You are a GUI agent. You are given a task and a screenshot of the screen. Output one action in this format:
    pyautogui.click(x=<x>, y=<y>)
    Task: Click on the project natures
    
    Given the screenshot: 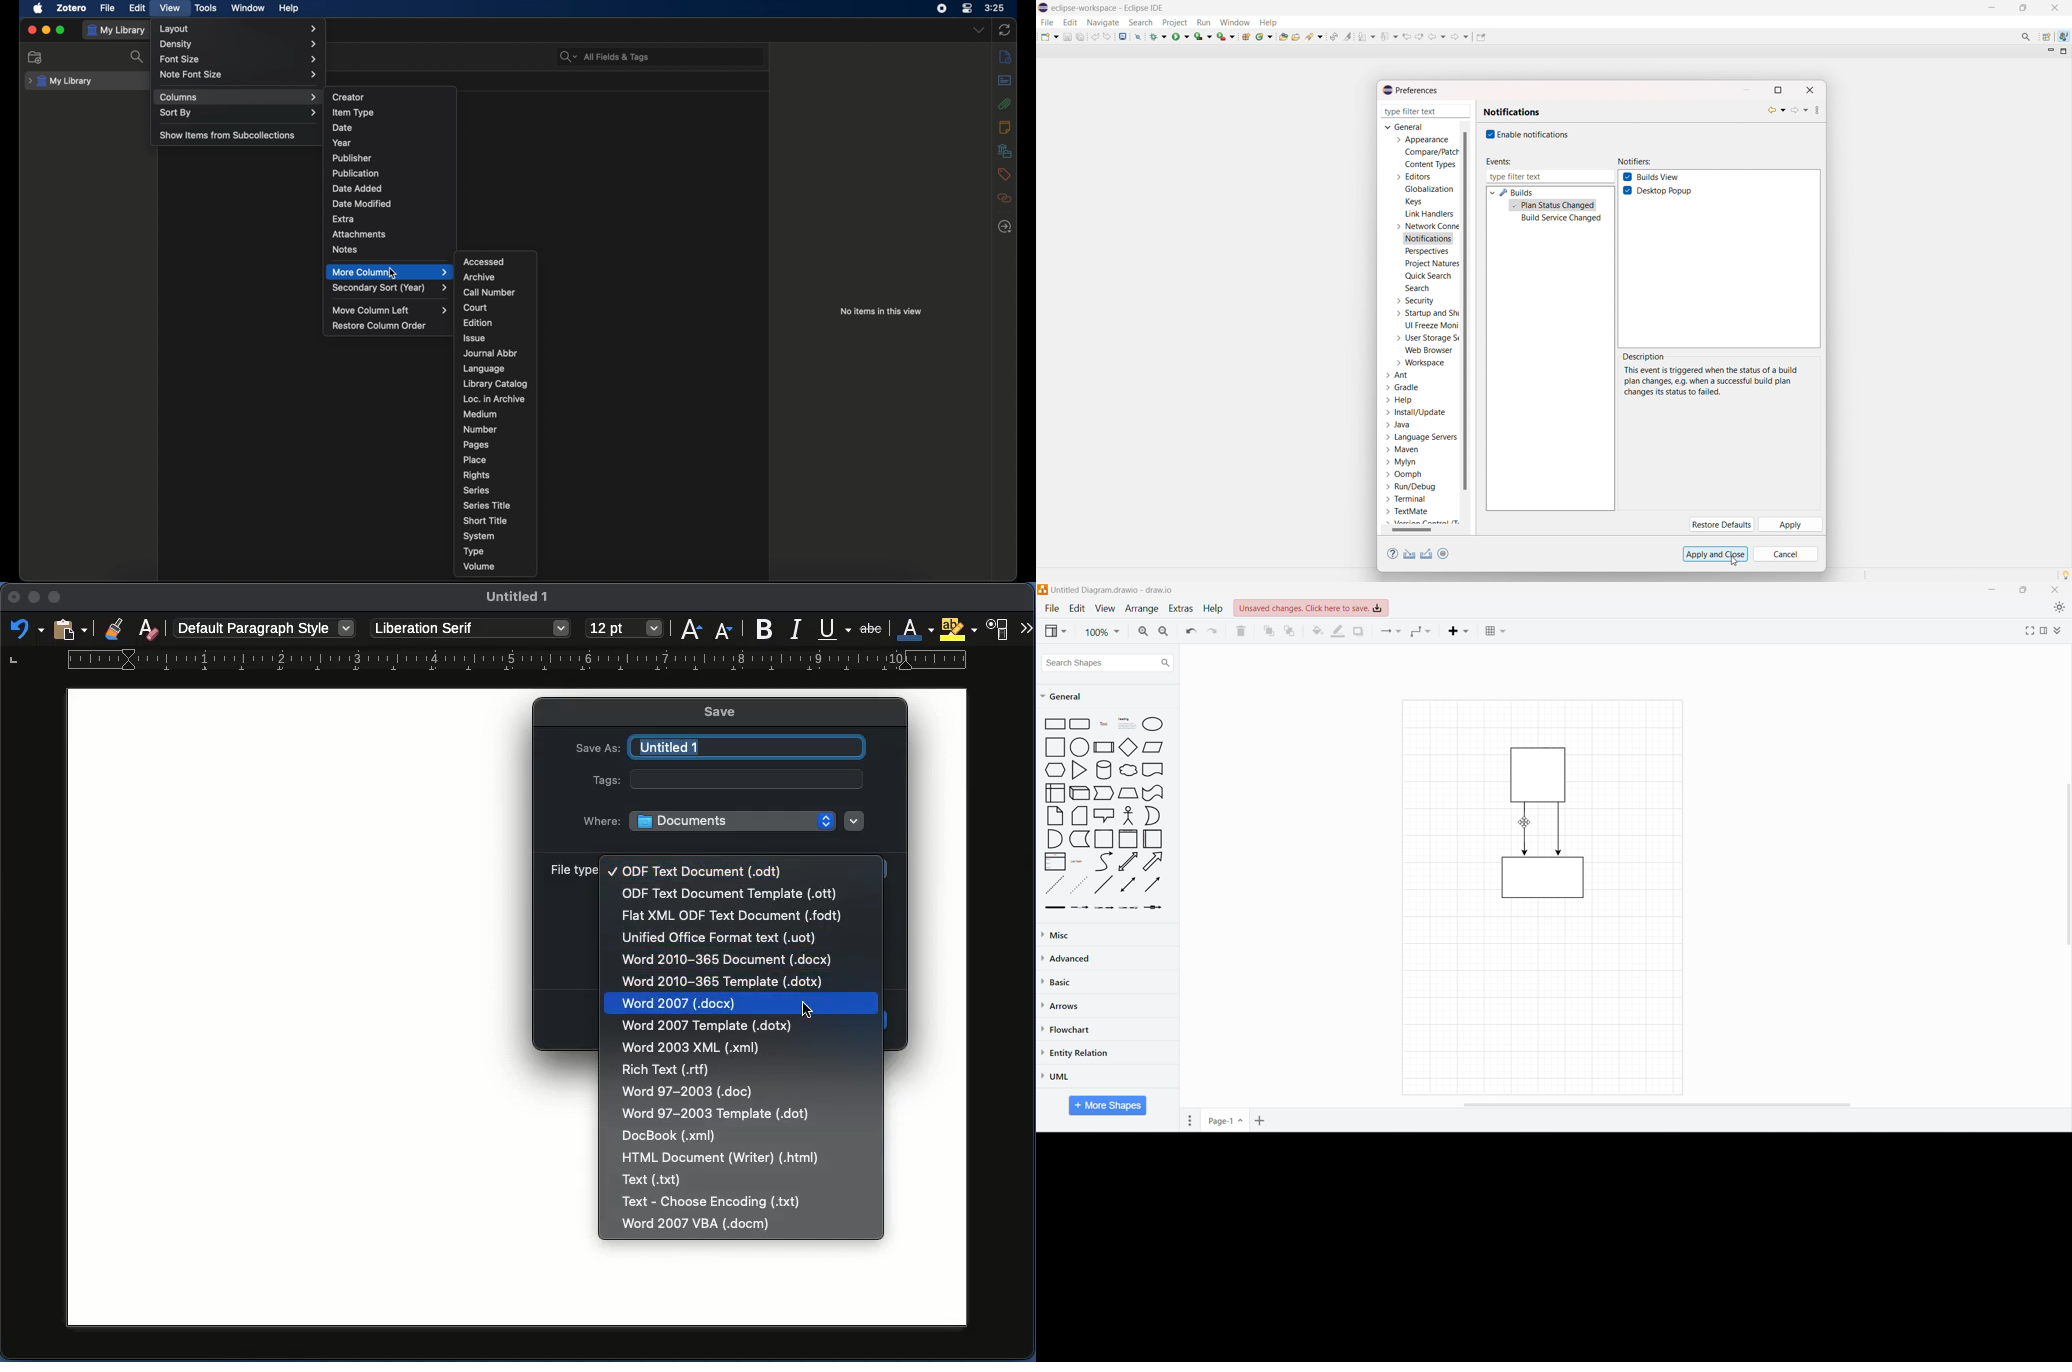 What is the action you would take?
    pyautogui.click(x=1431, y=263)
    